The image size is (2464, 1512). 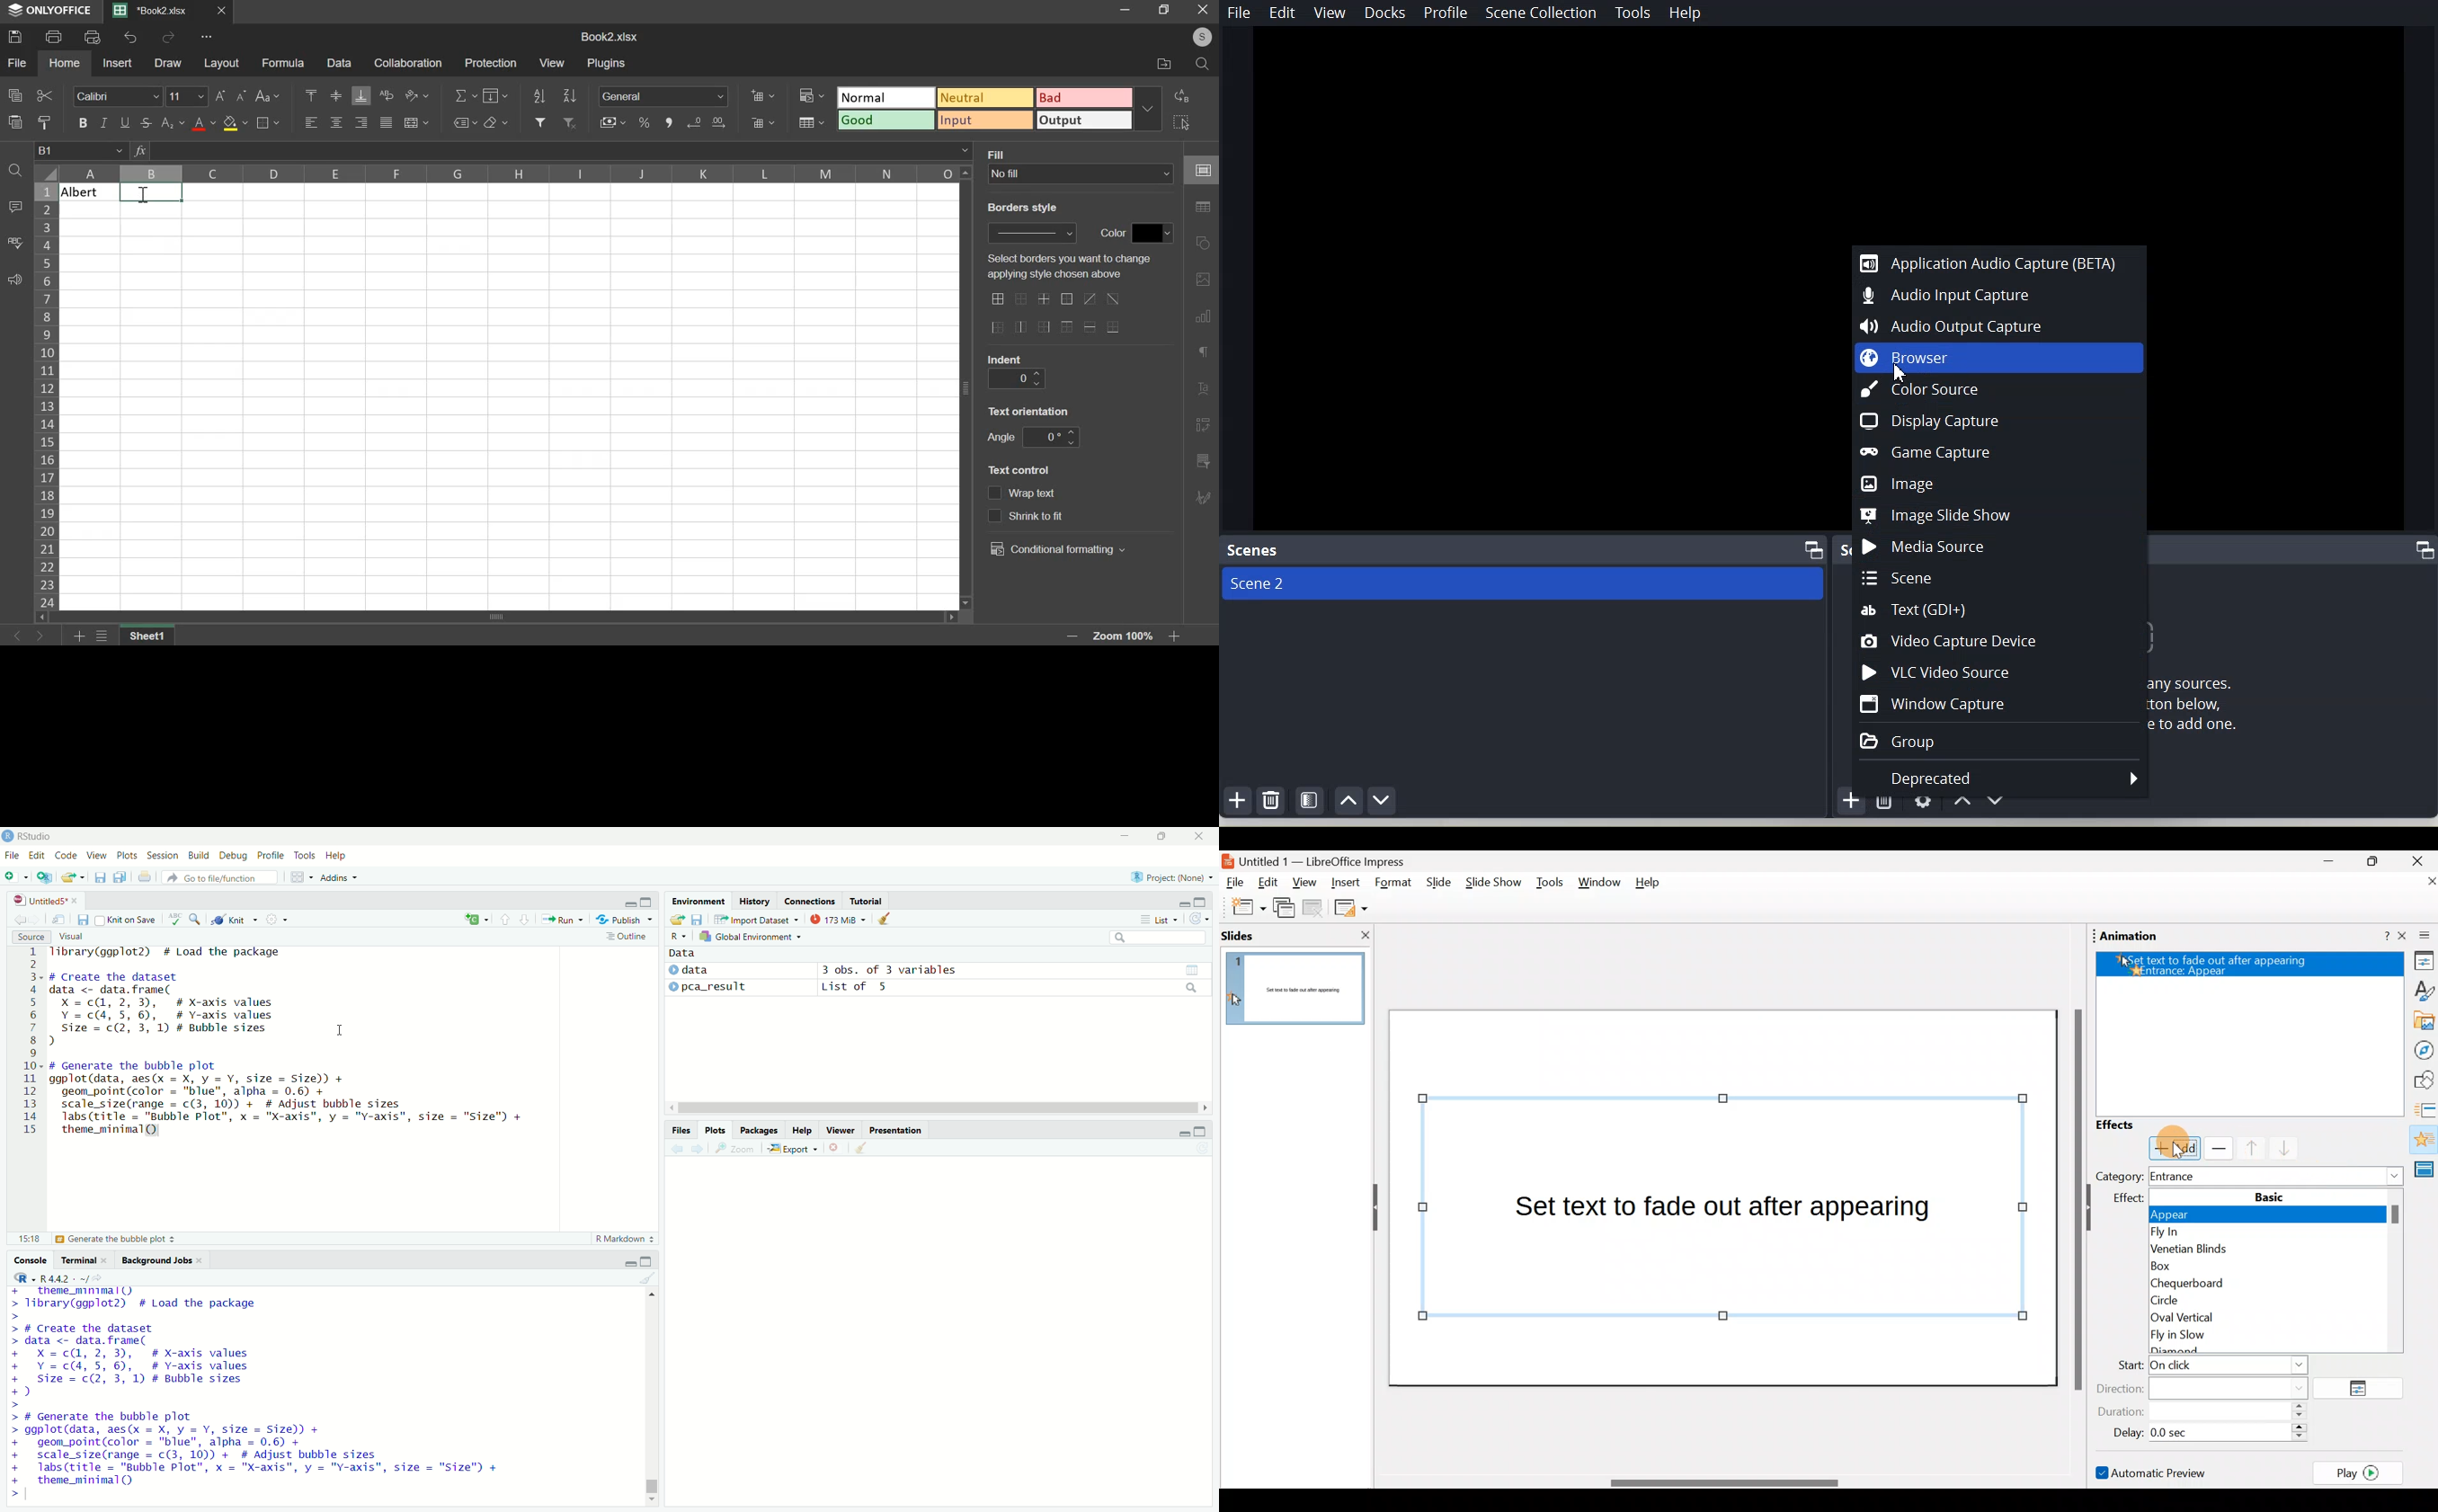 What do you see at coordinates (2378, 937) in the screenshot?
I see `Help` at bounding box center [2378, 937].